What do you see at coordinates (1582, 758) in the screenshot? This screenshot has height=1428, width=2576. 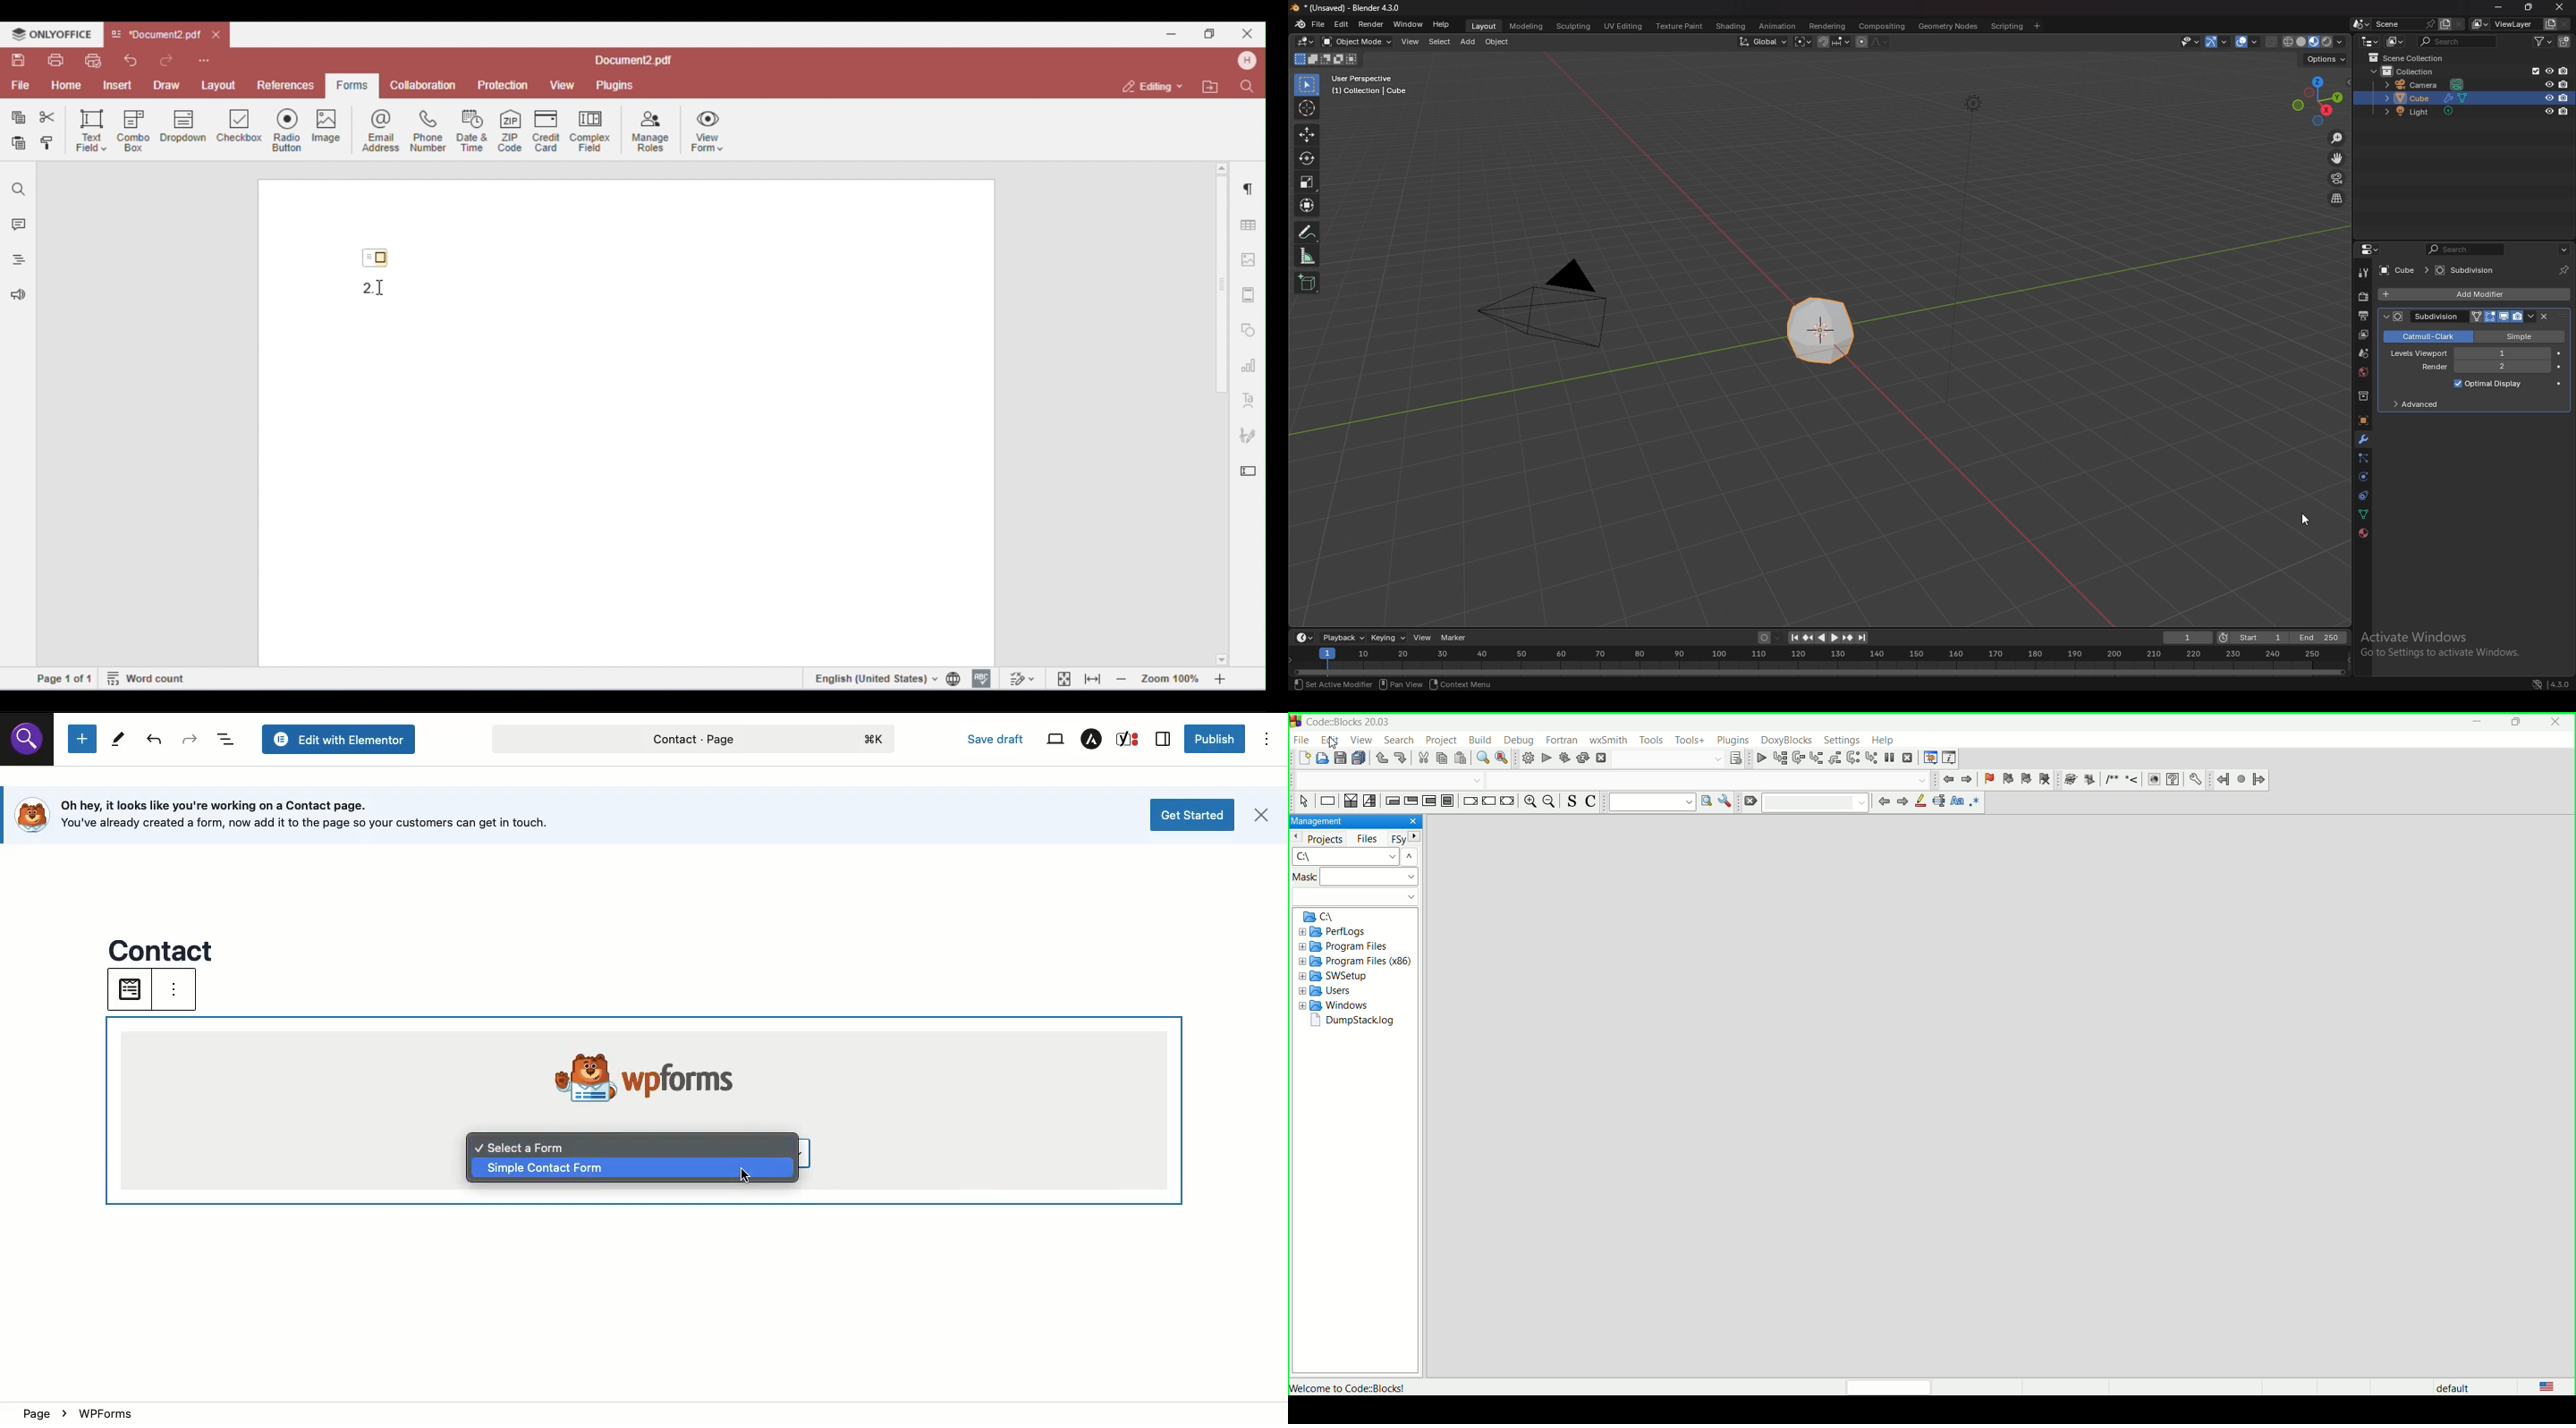 I see `rebuild` at bounding box center [1582, 758].